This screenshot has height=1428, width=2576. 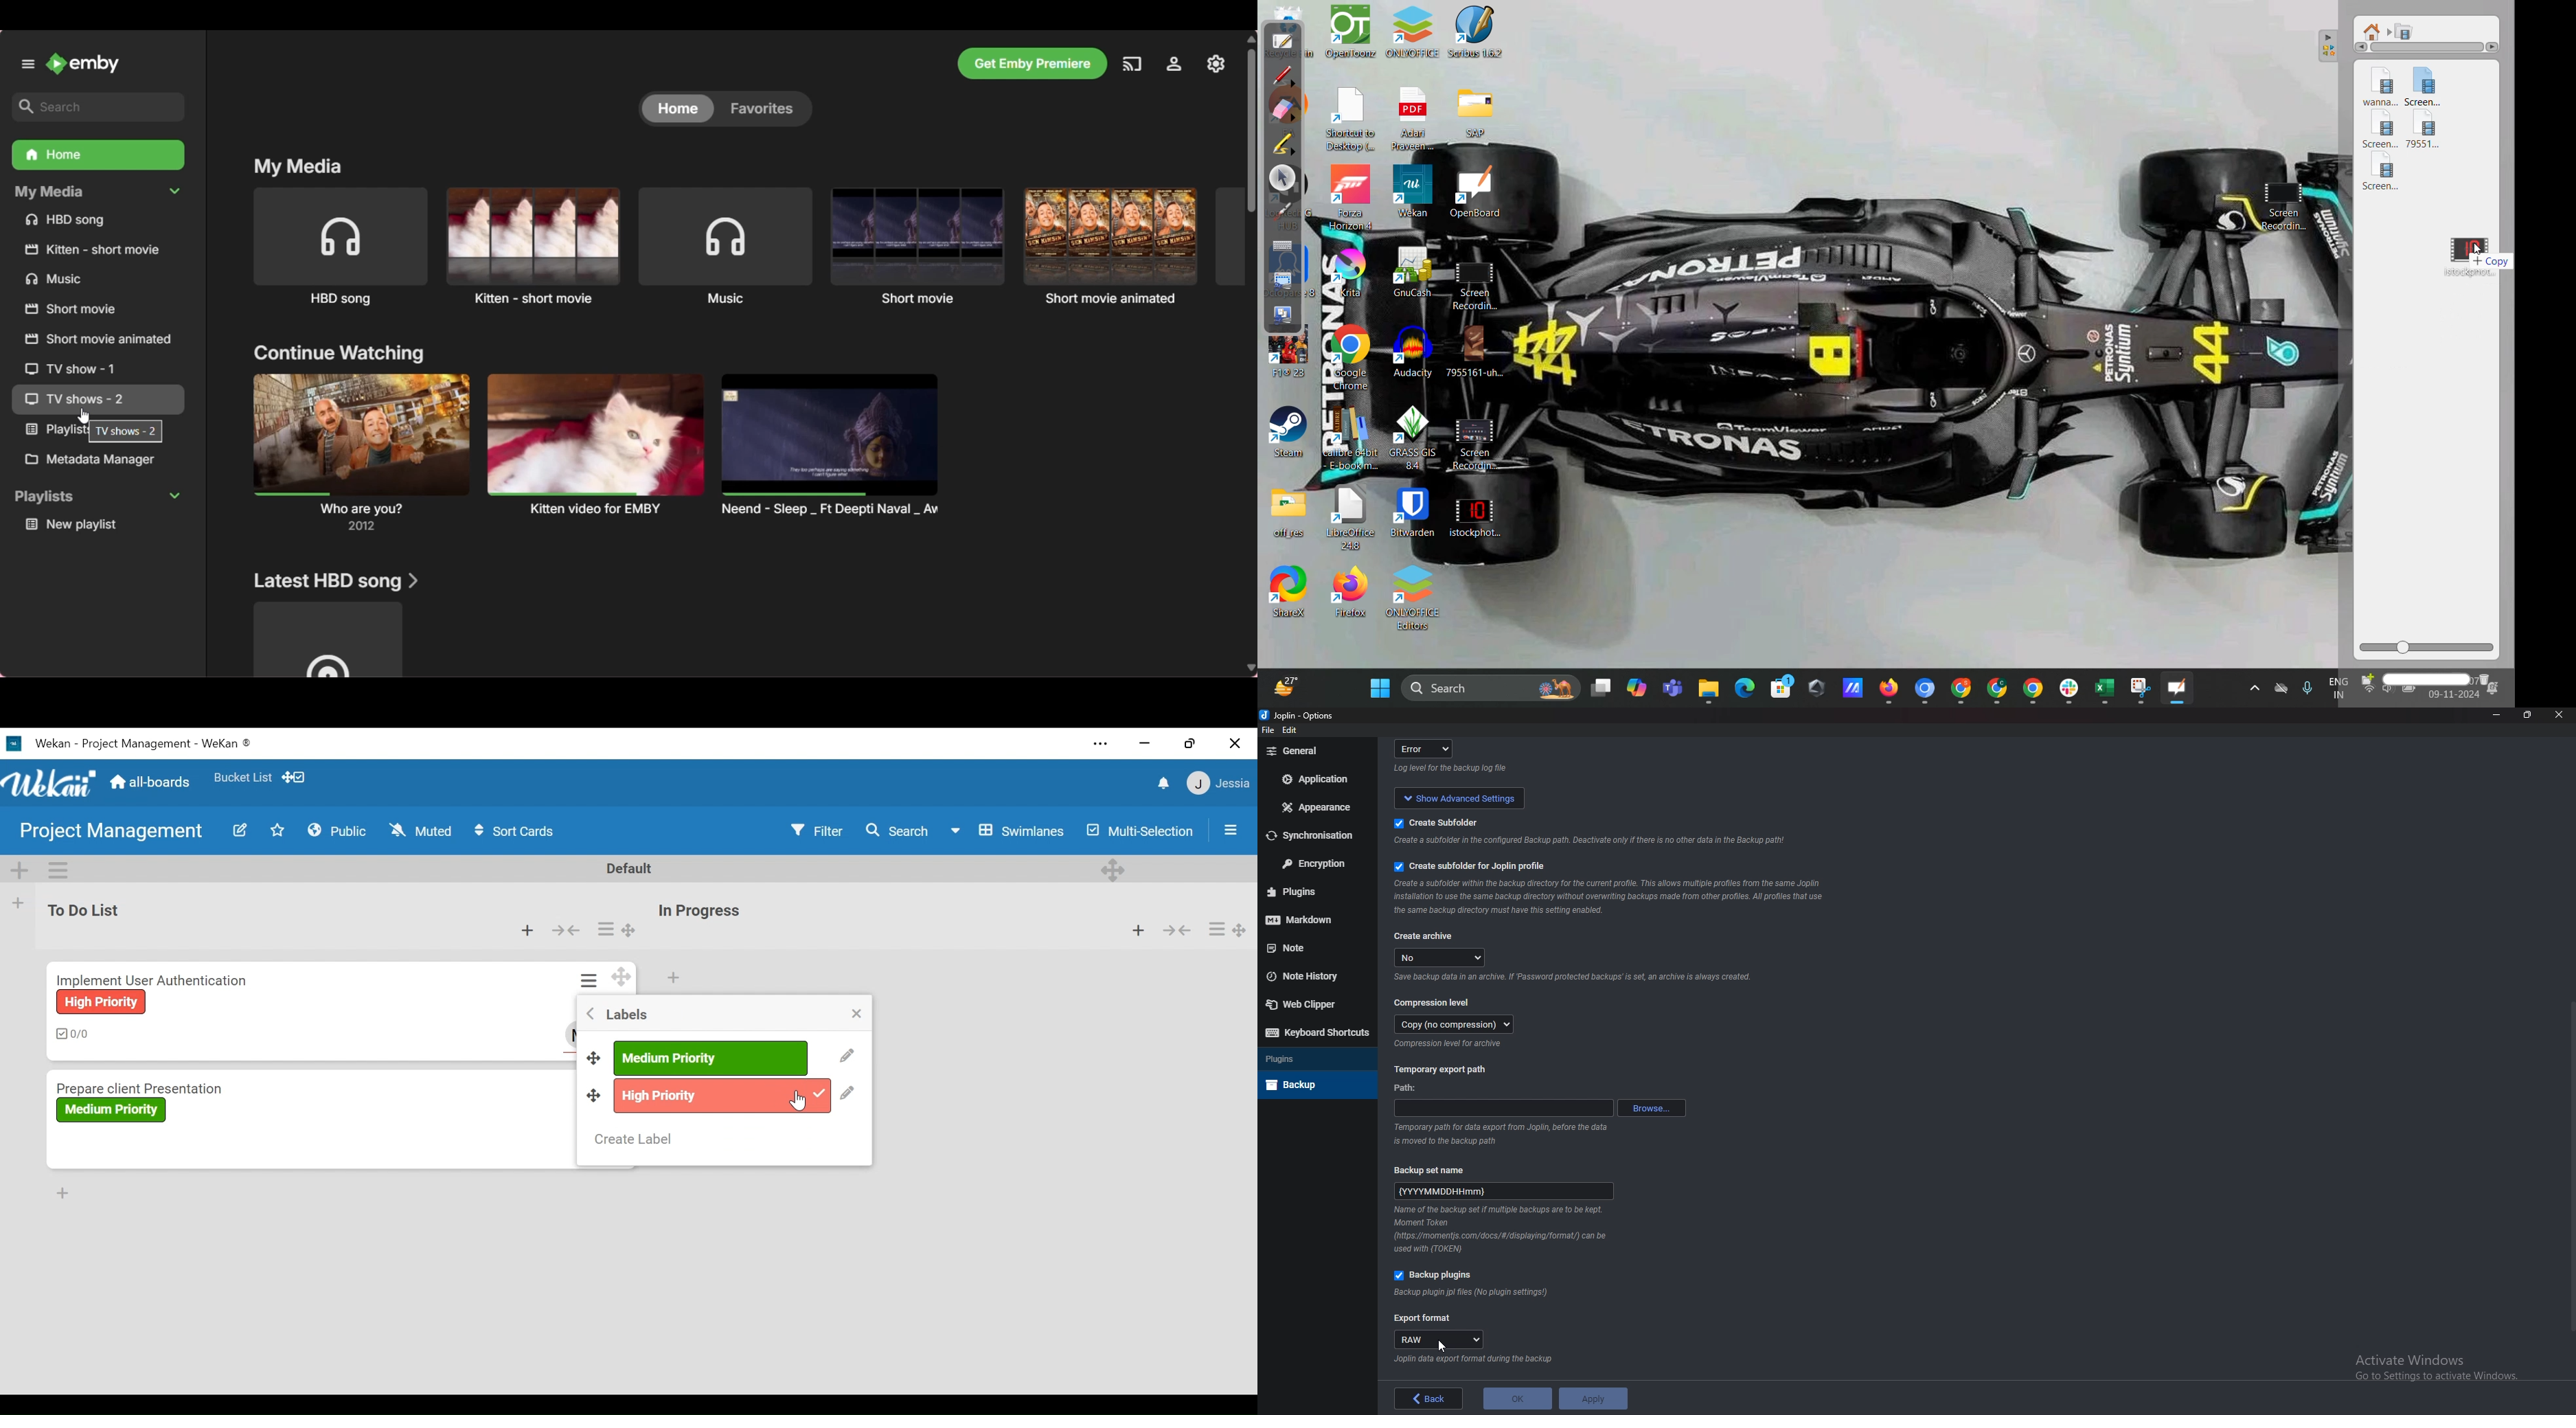 What do you see at coordinates (1290, 516) in the screenshot?
I see `file on desktop` at bounding box center [1290, 516].